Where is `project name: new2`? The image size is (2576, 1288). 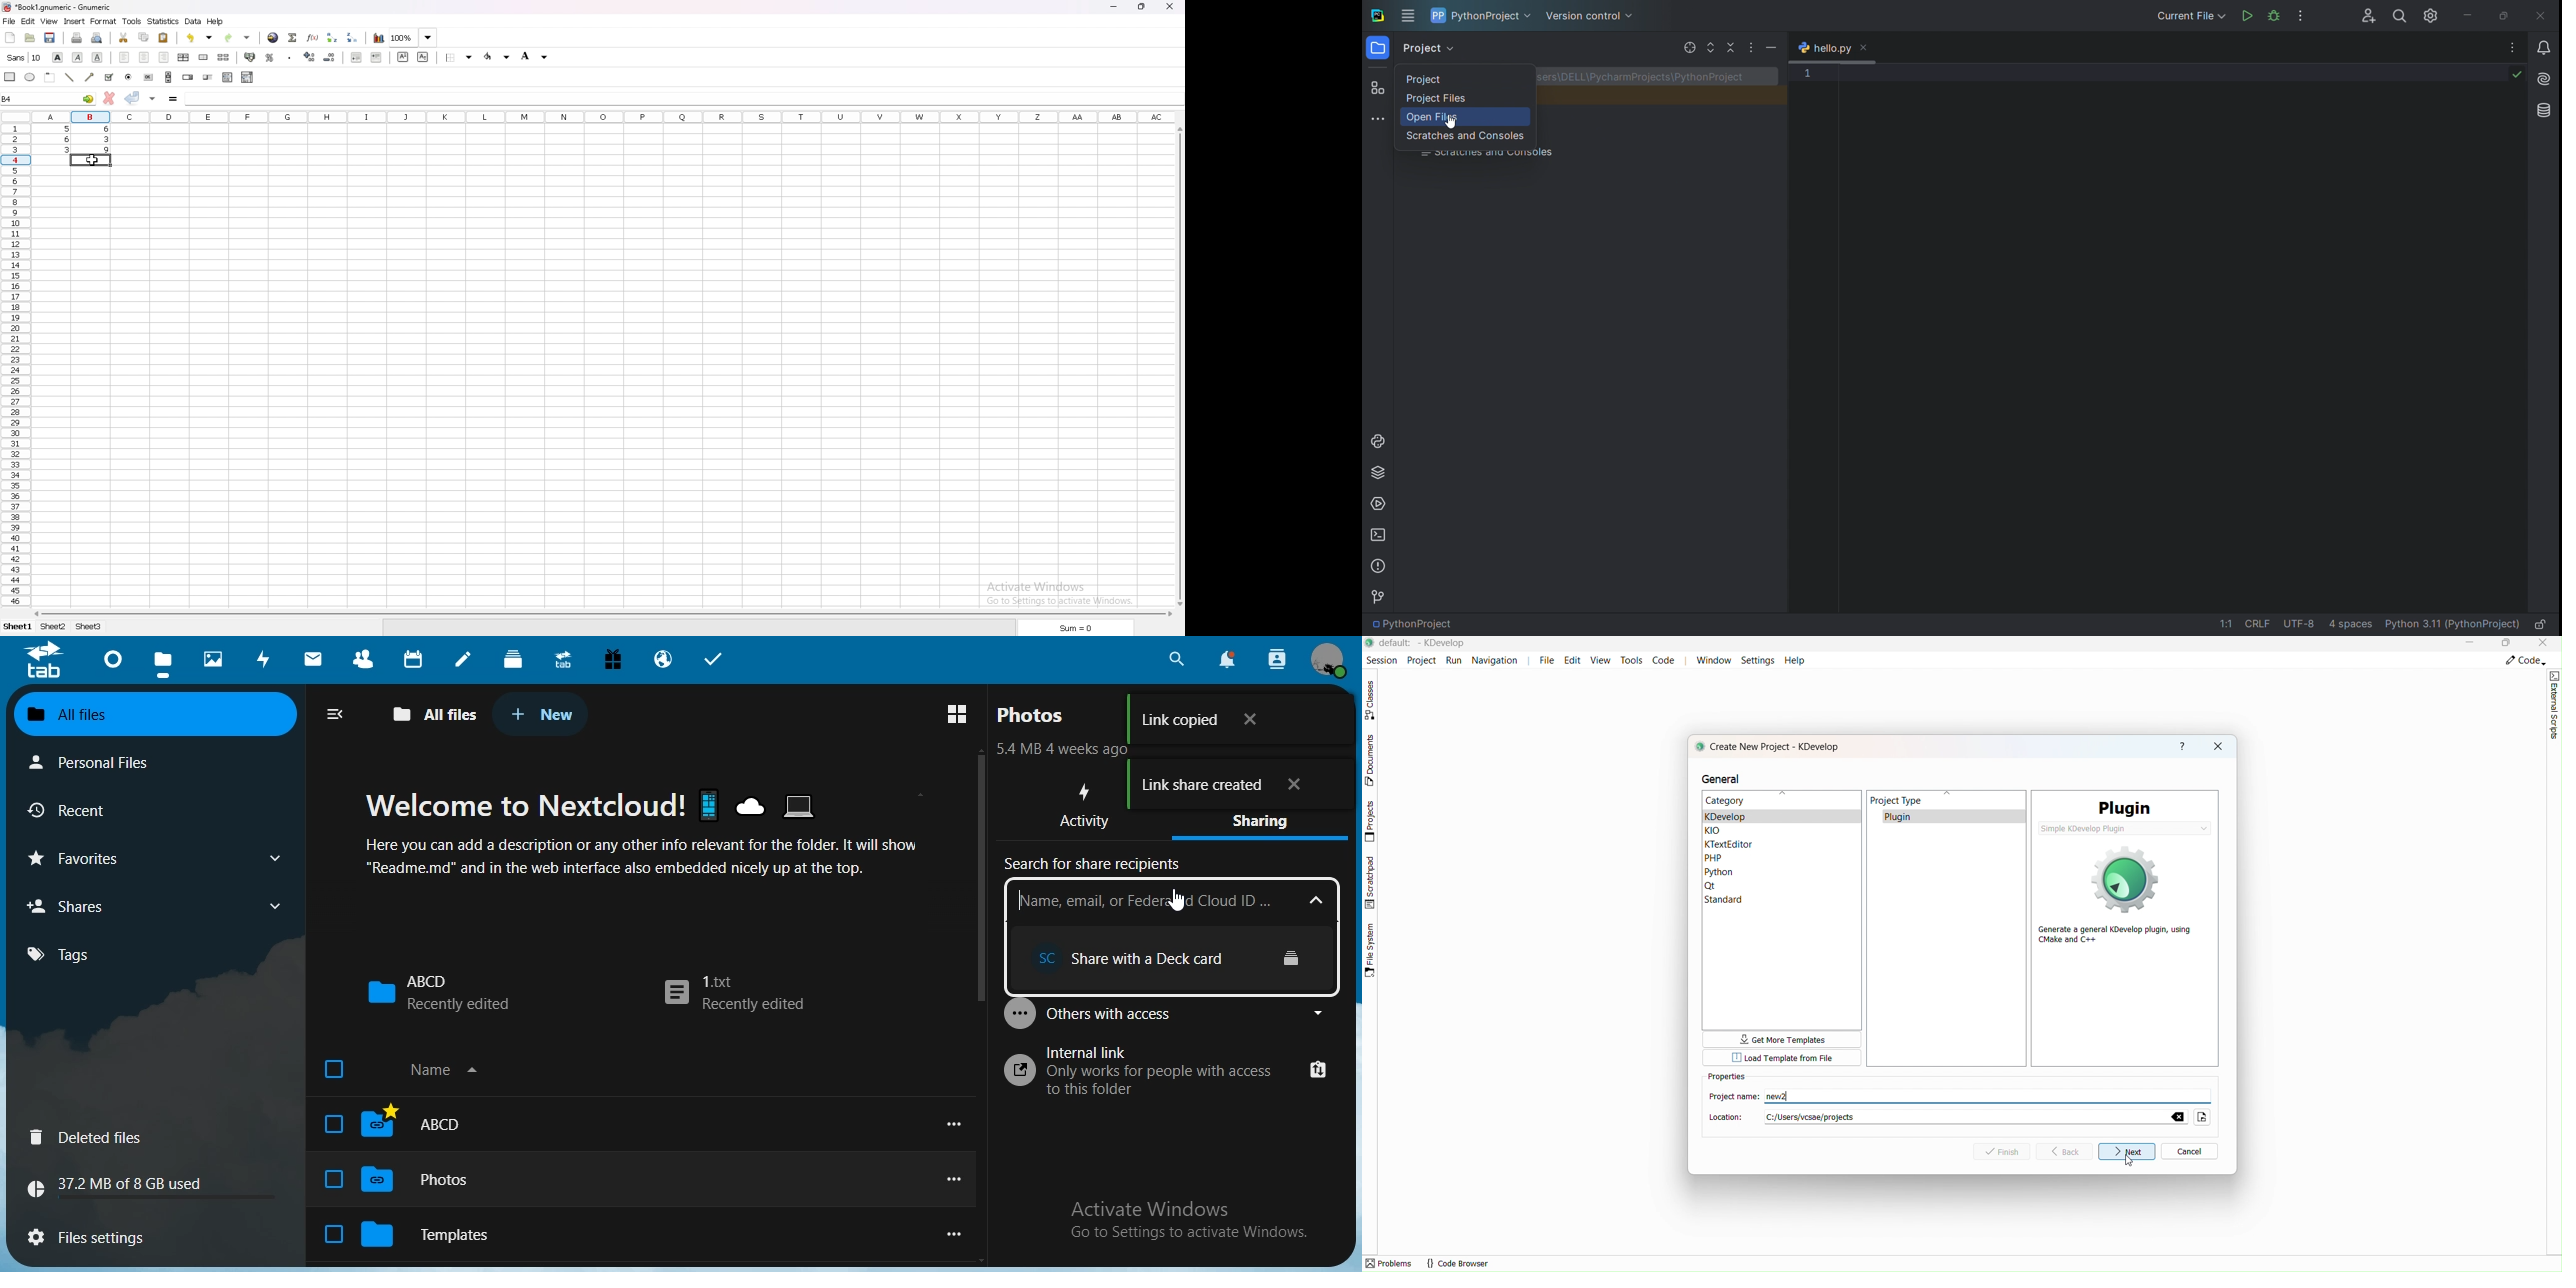 project name: new2 is located at coordinates (1757, 1097).